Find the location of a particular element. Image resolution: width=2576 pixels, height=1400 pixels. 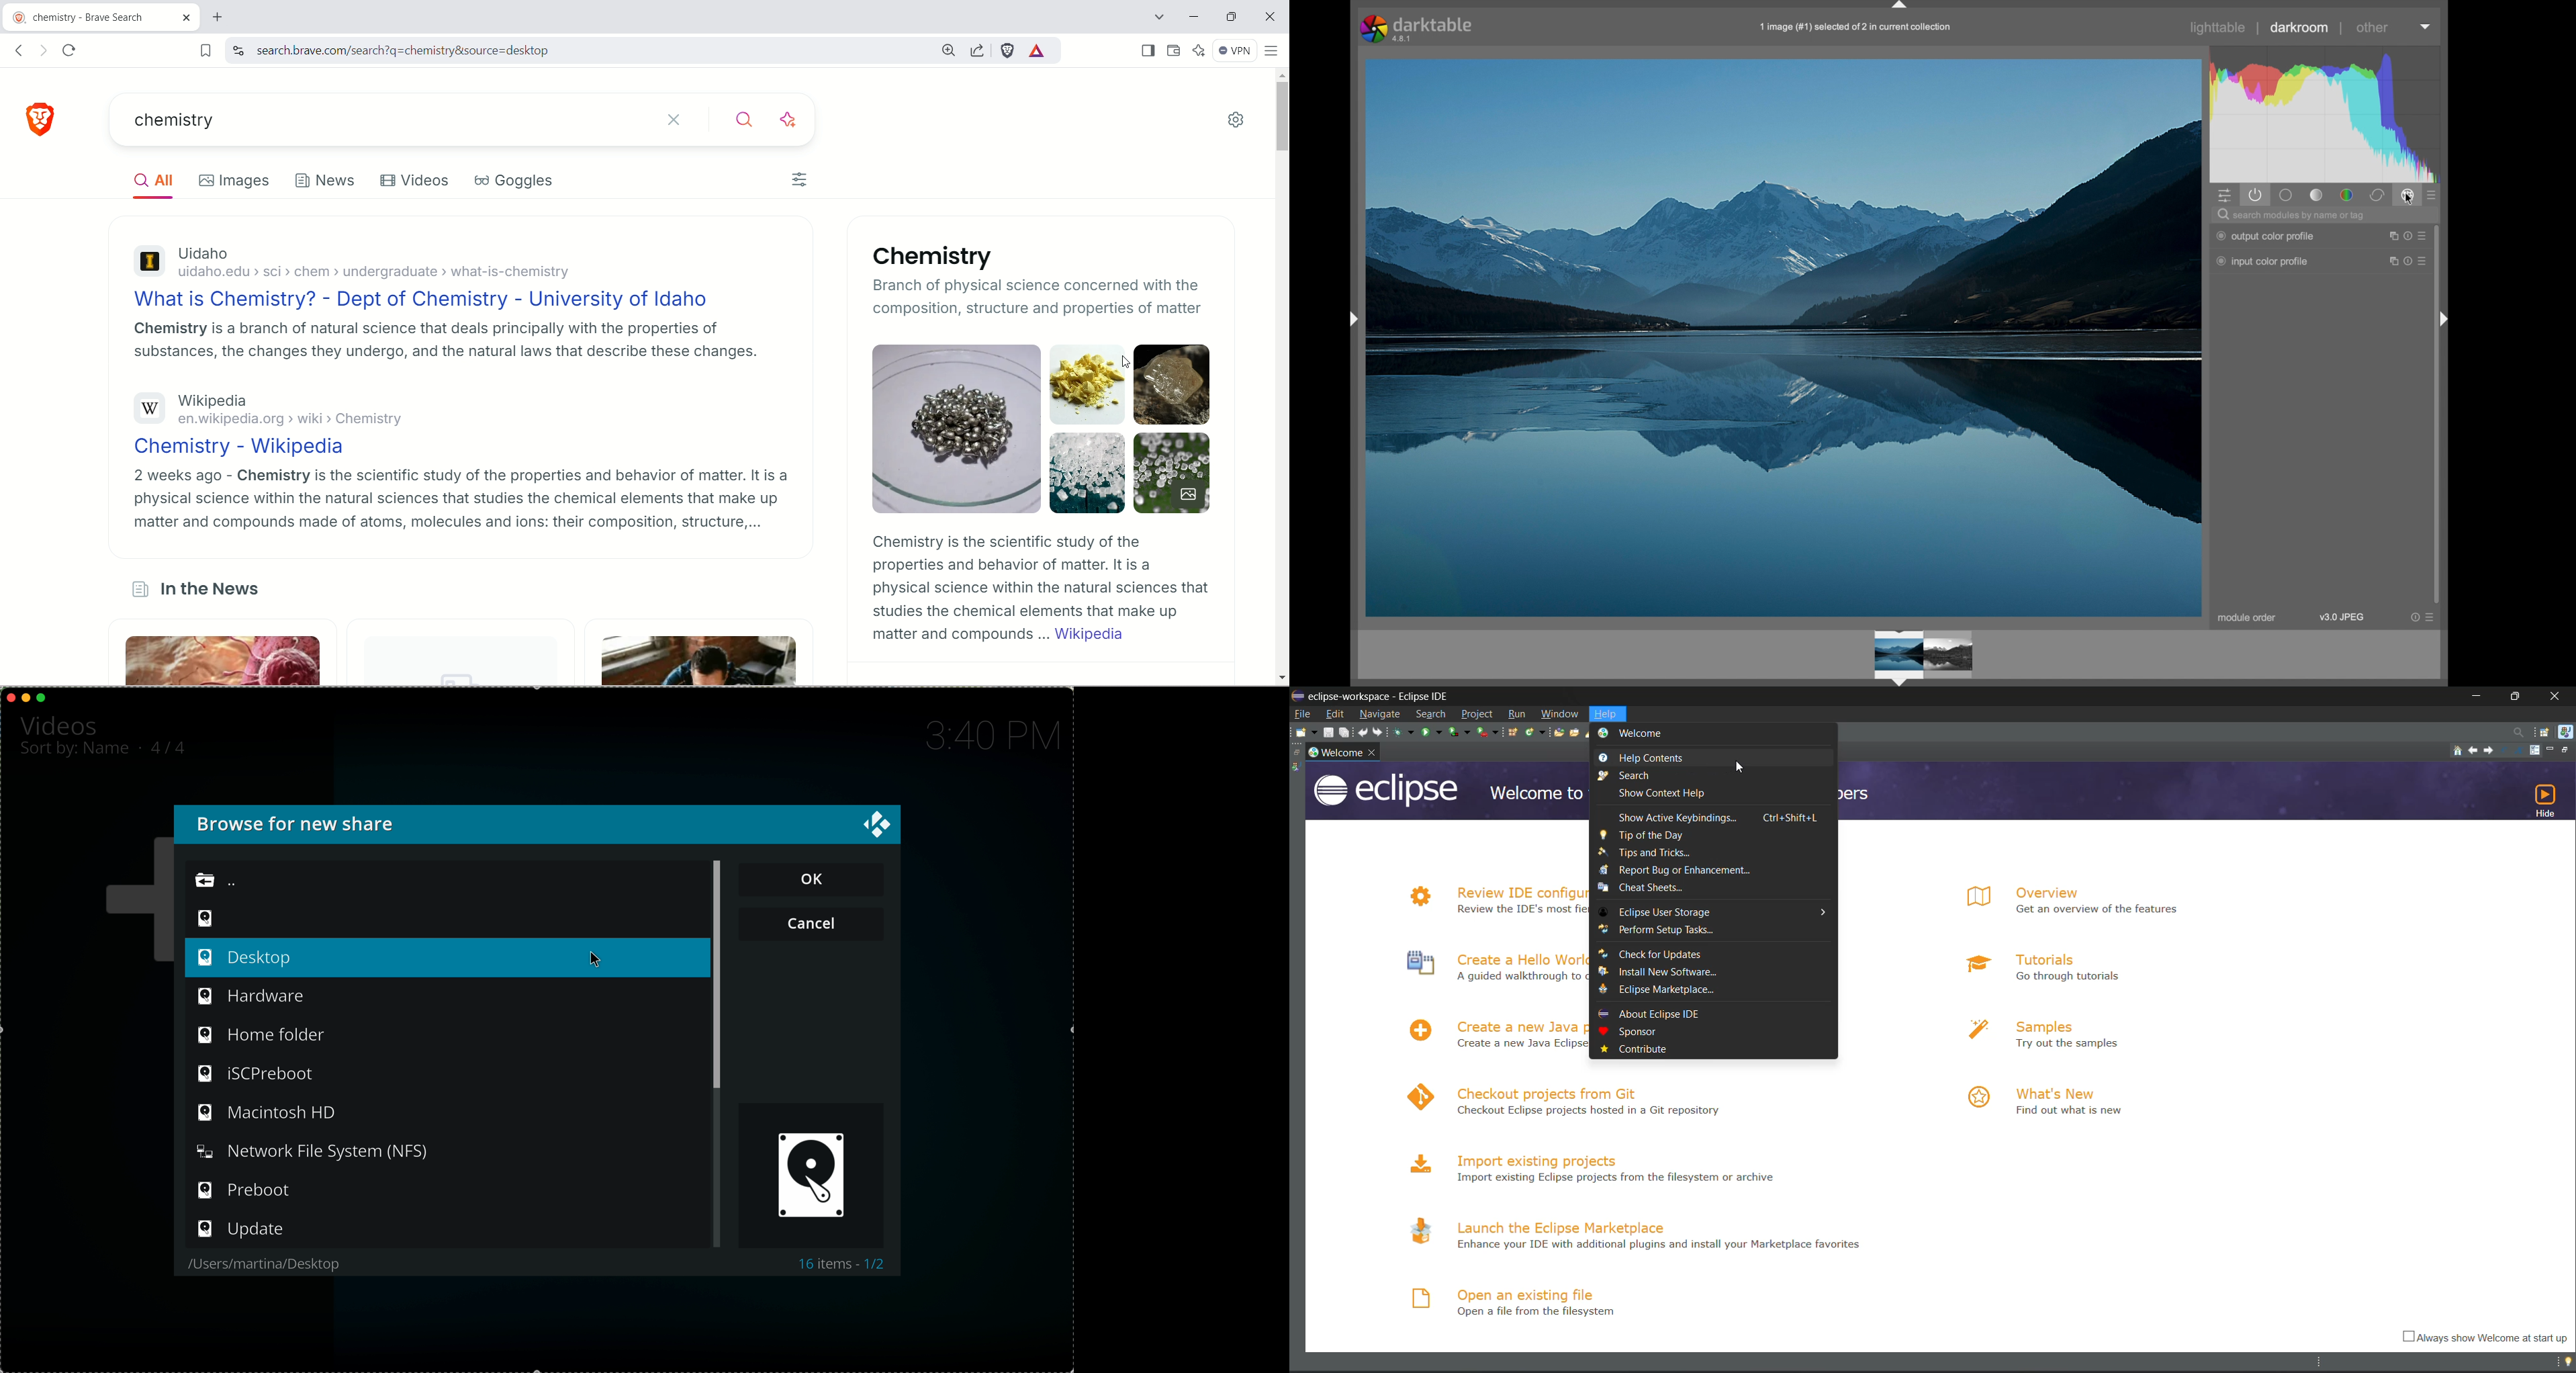

show active modules only is located at coordinates (2255, 195).